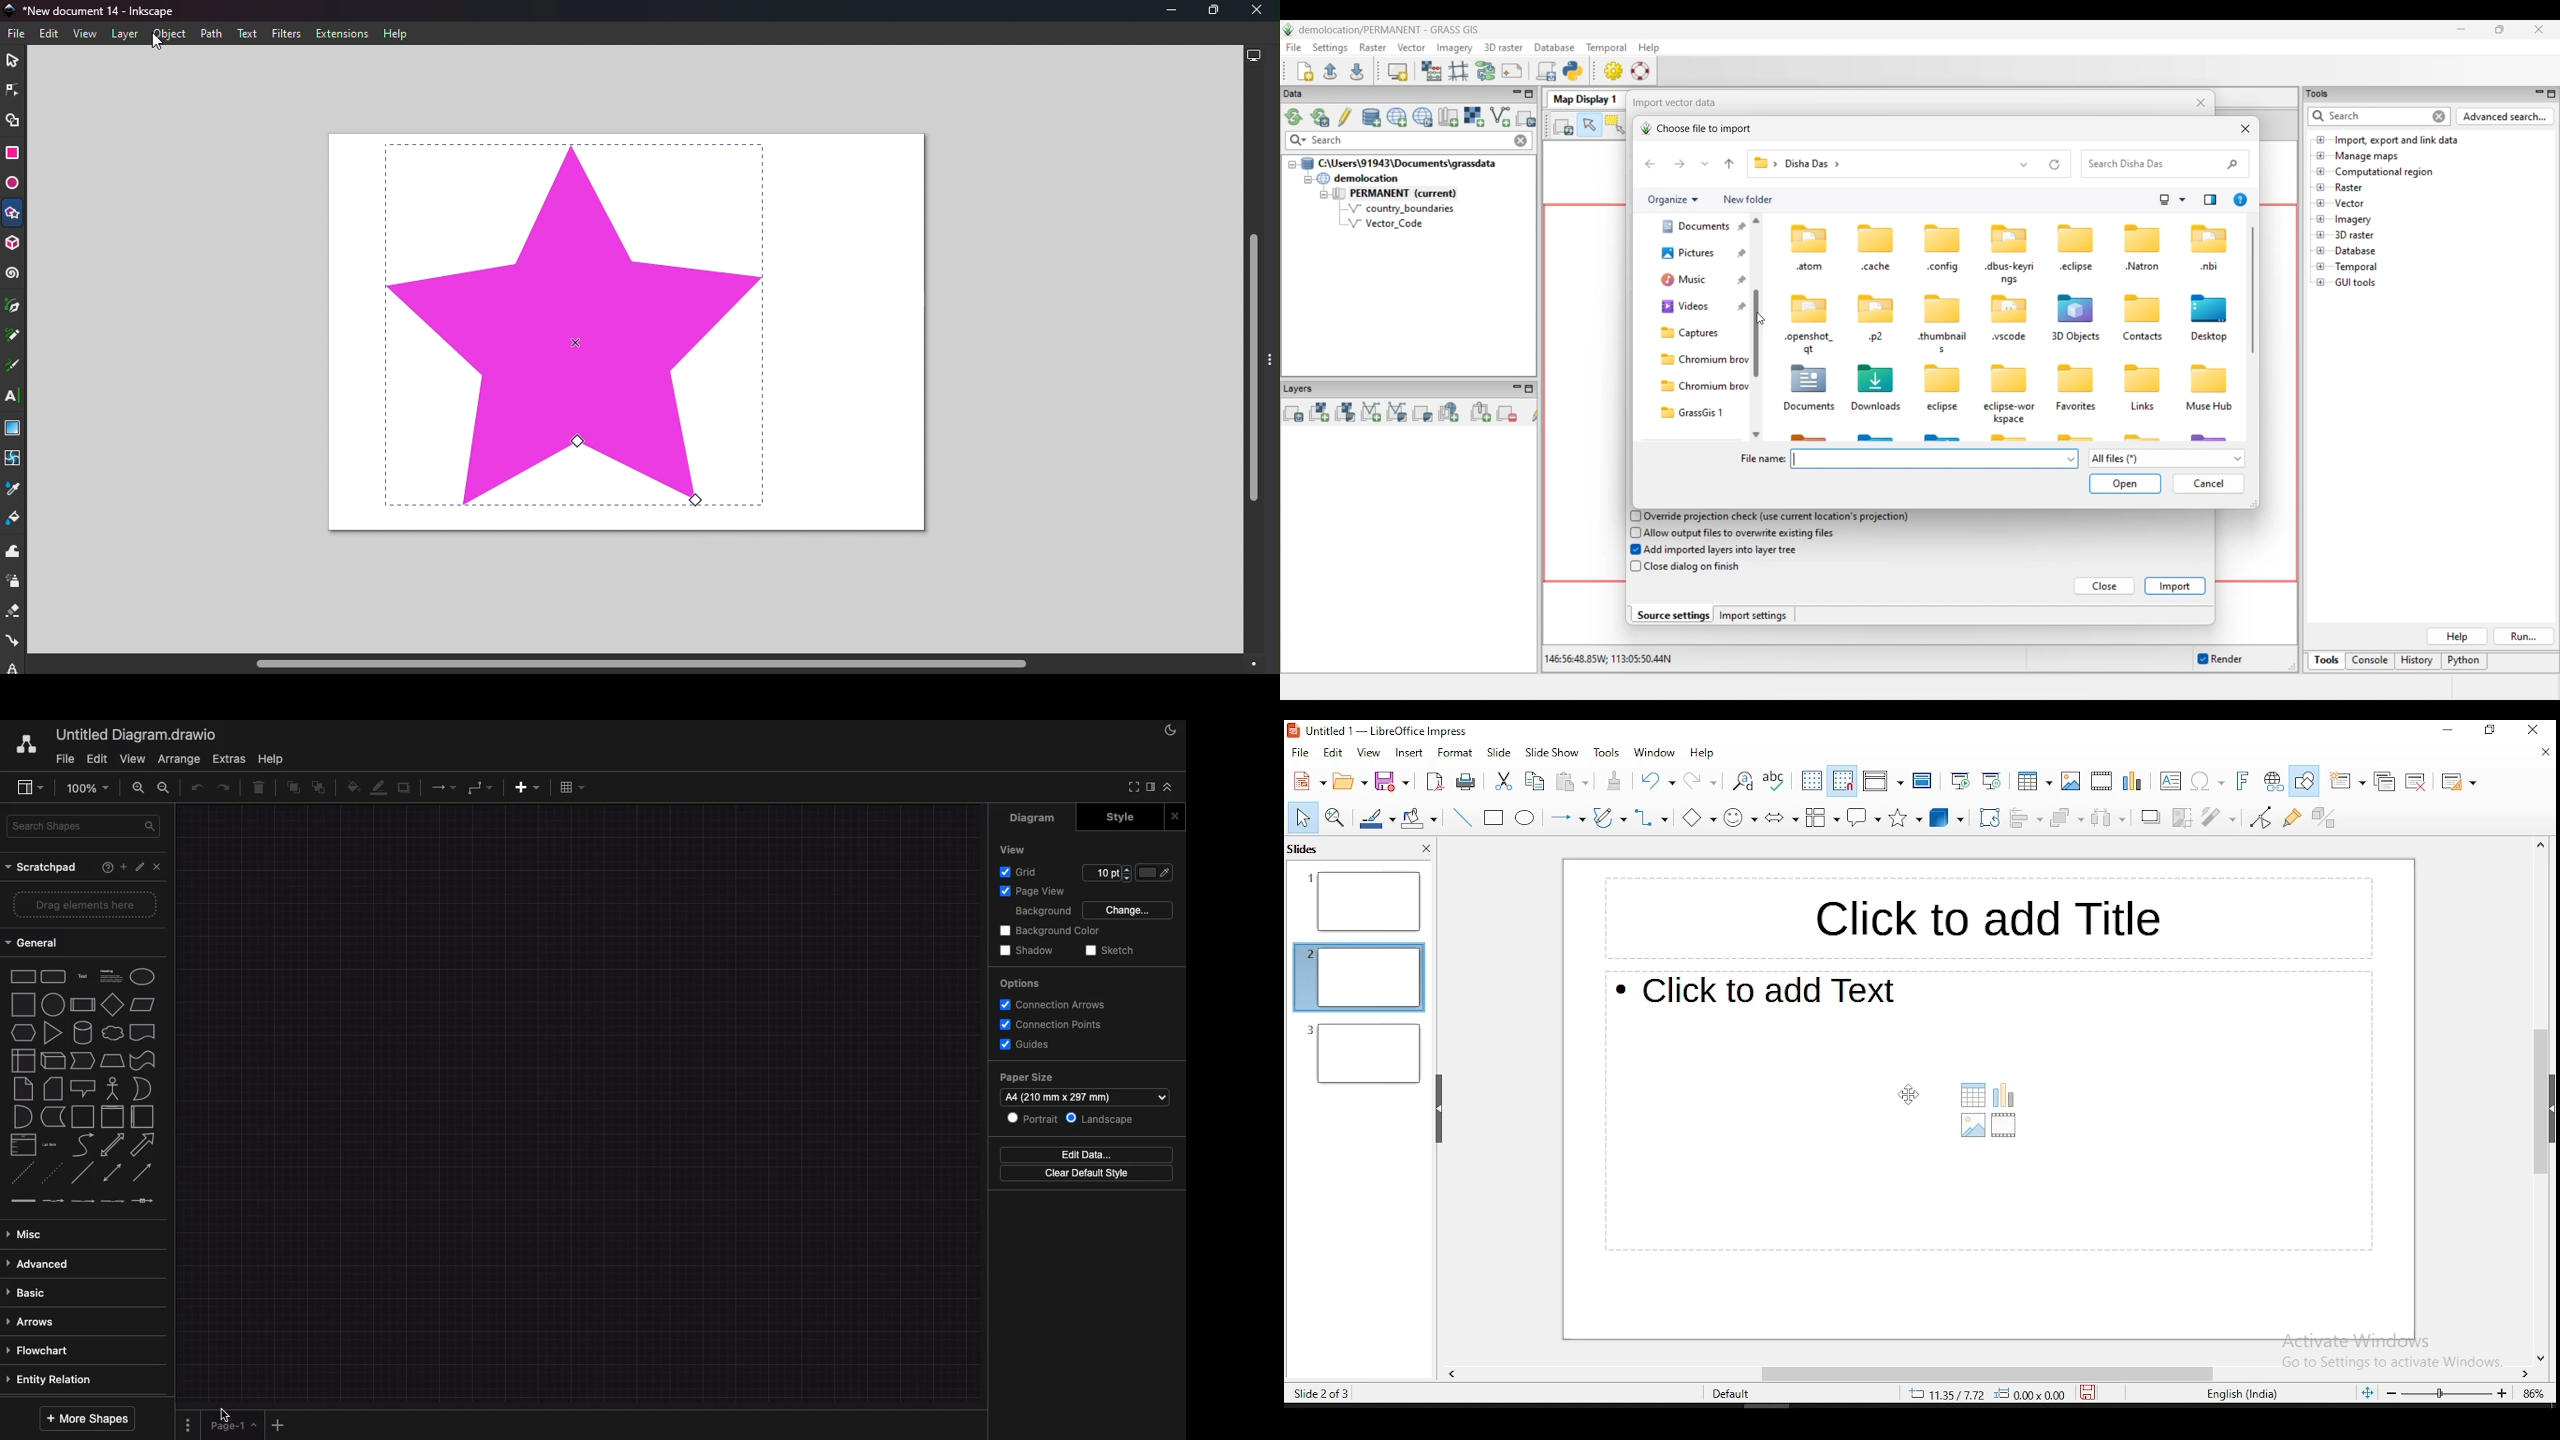  Describe the element at coordinates (397, 35) in the screenshot. I see `Help` at that location.